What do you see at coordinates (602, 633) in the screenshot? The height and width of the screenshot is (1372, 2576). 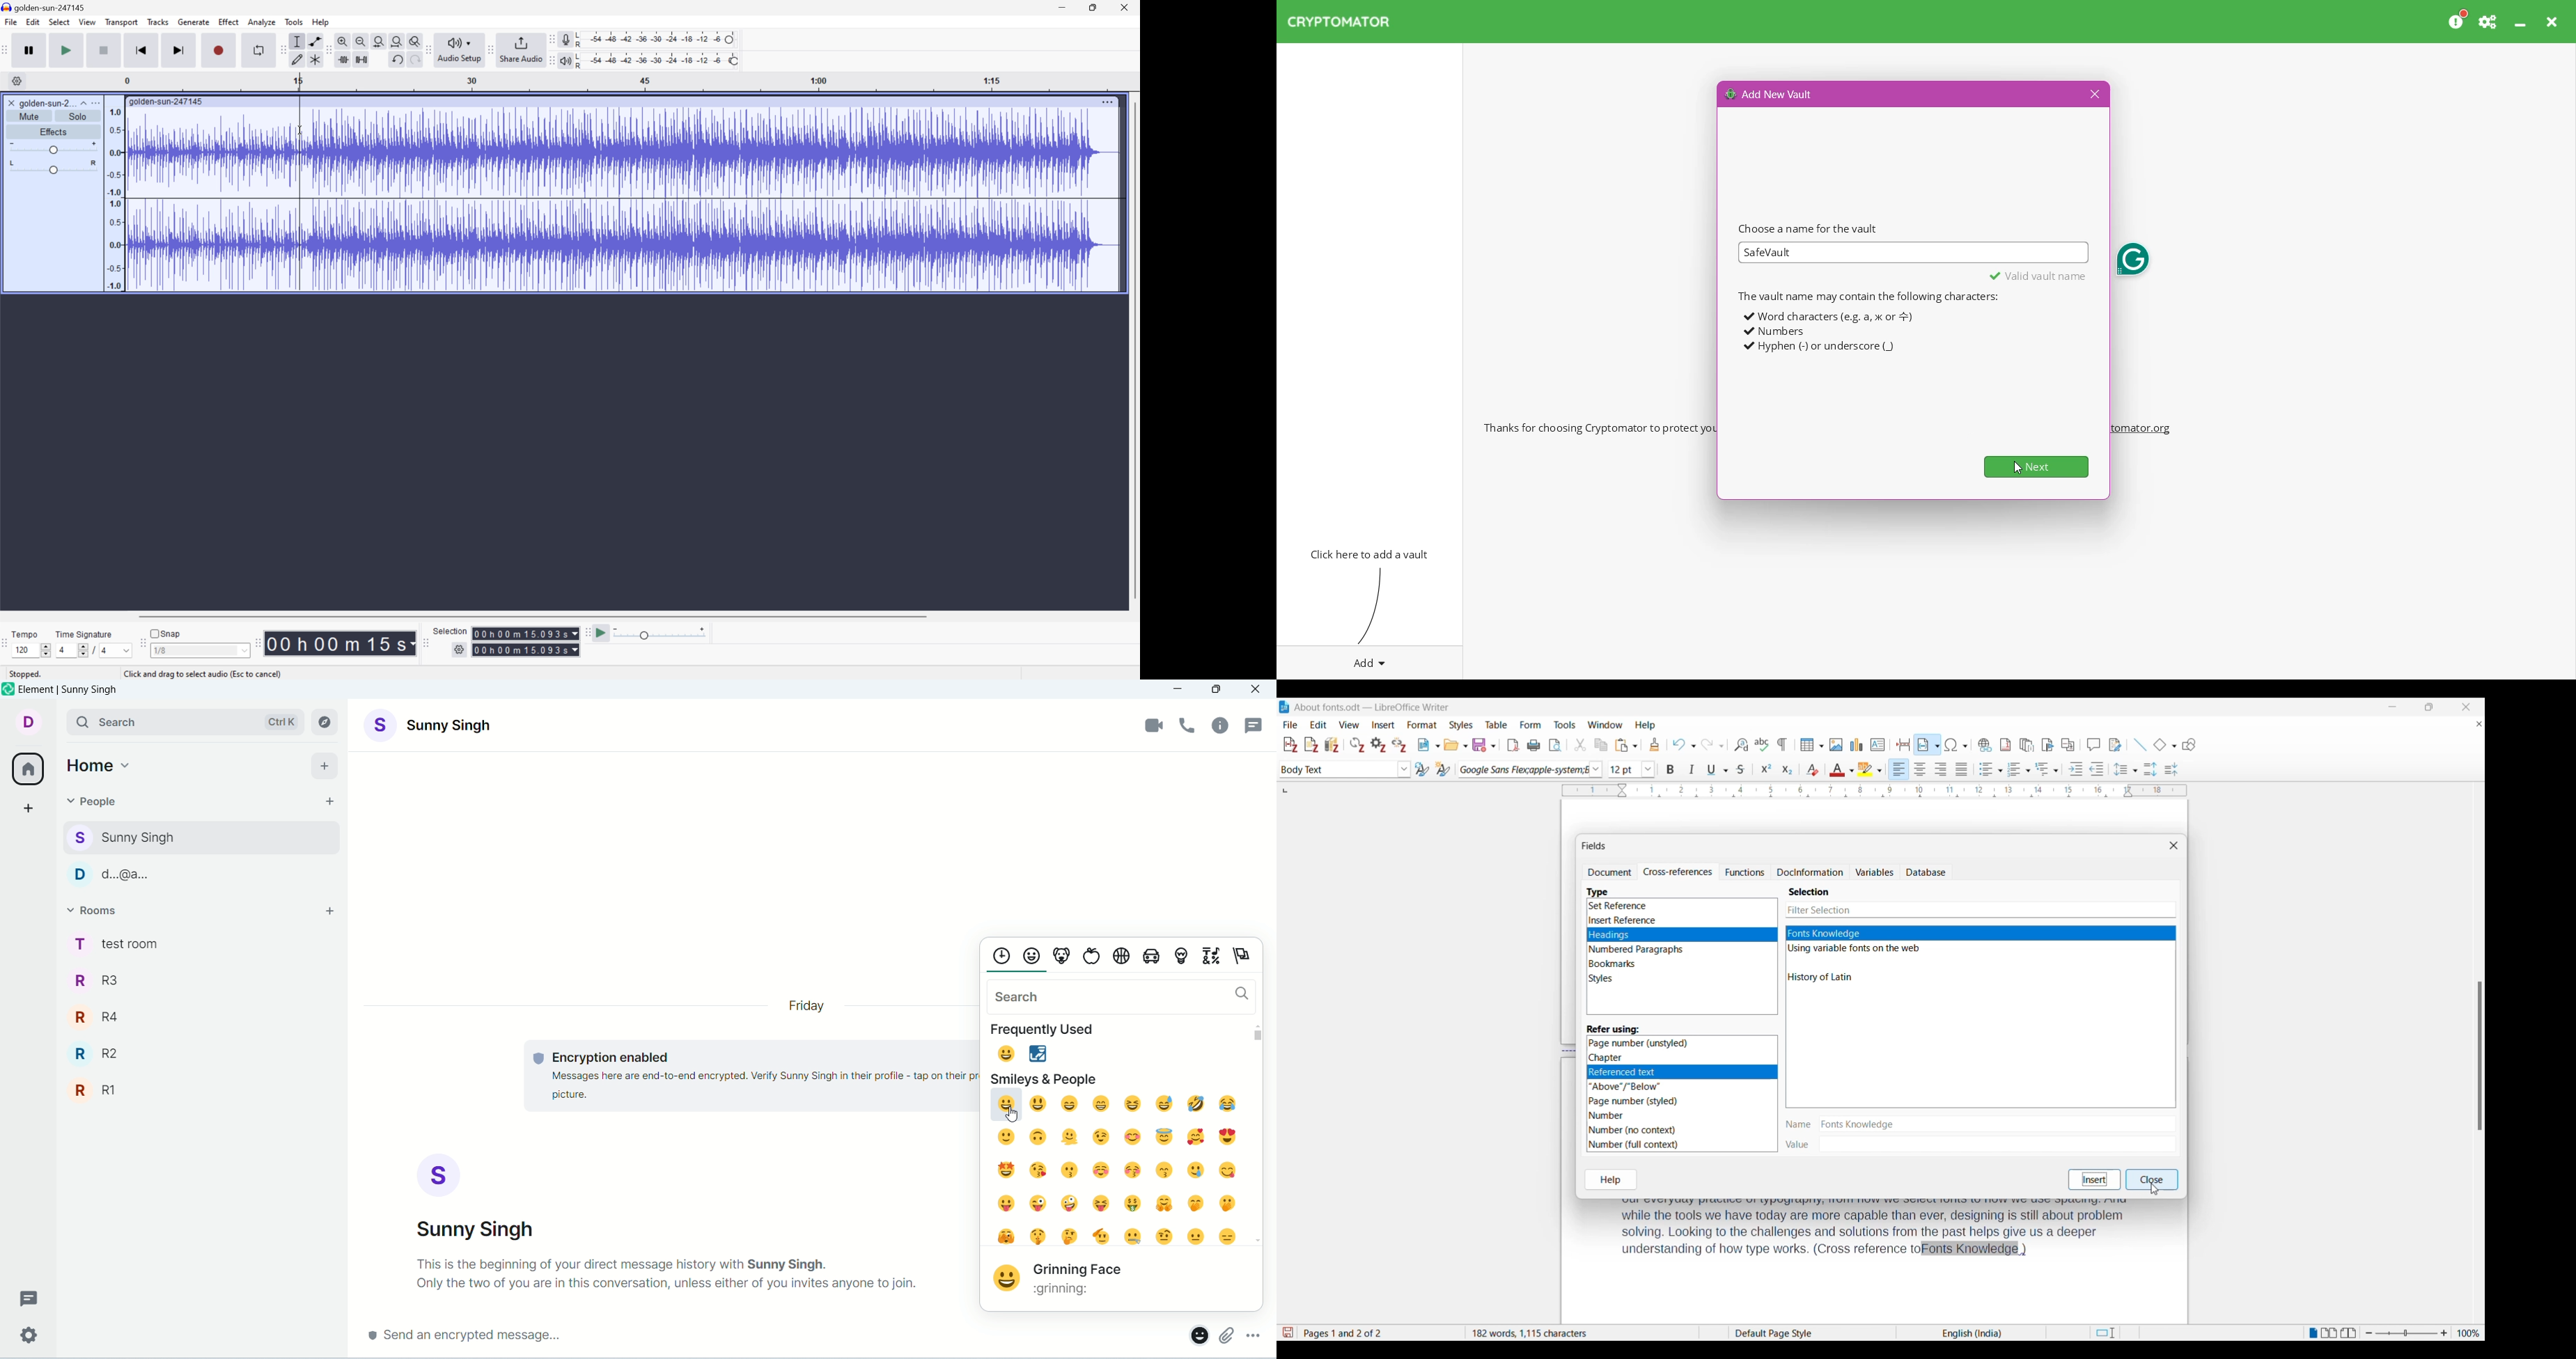 I see `Play st speed` at bounding box center [602, 633].